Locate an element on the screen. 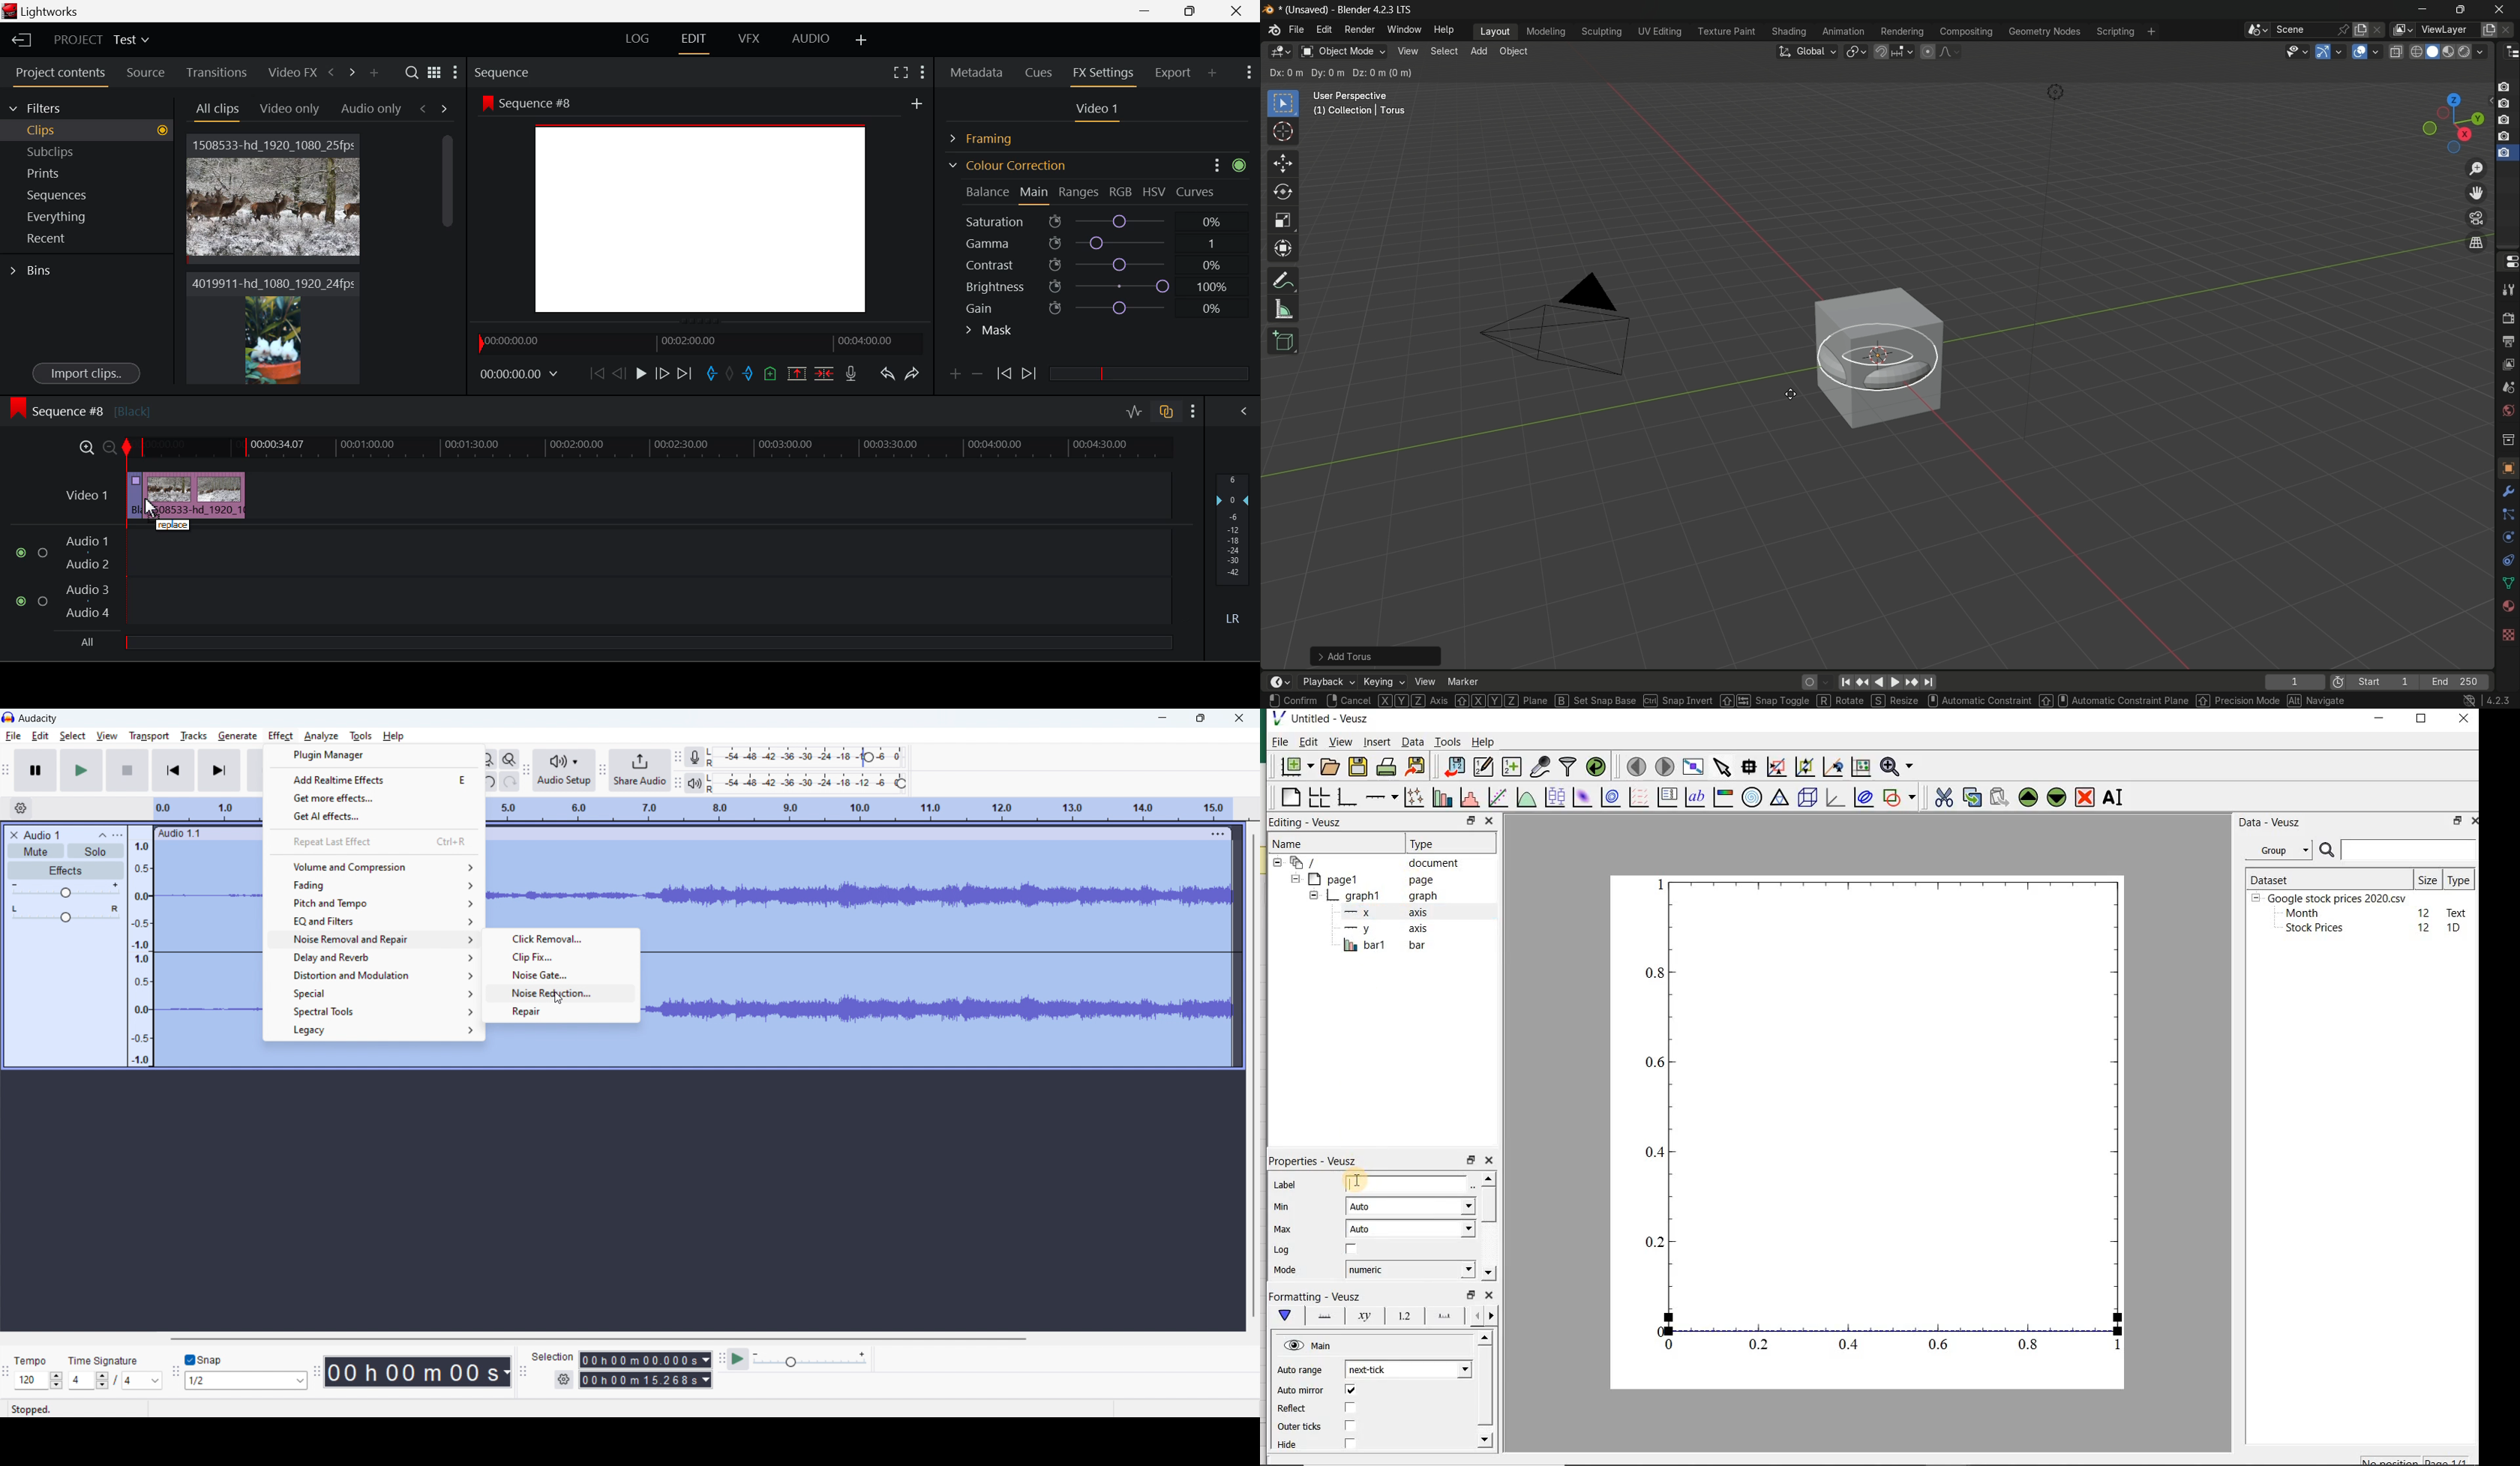  To End is located at coordinates (684, 374).